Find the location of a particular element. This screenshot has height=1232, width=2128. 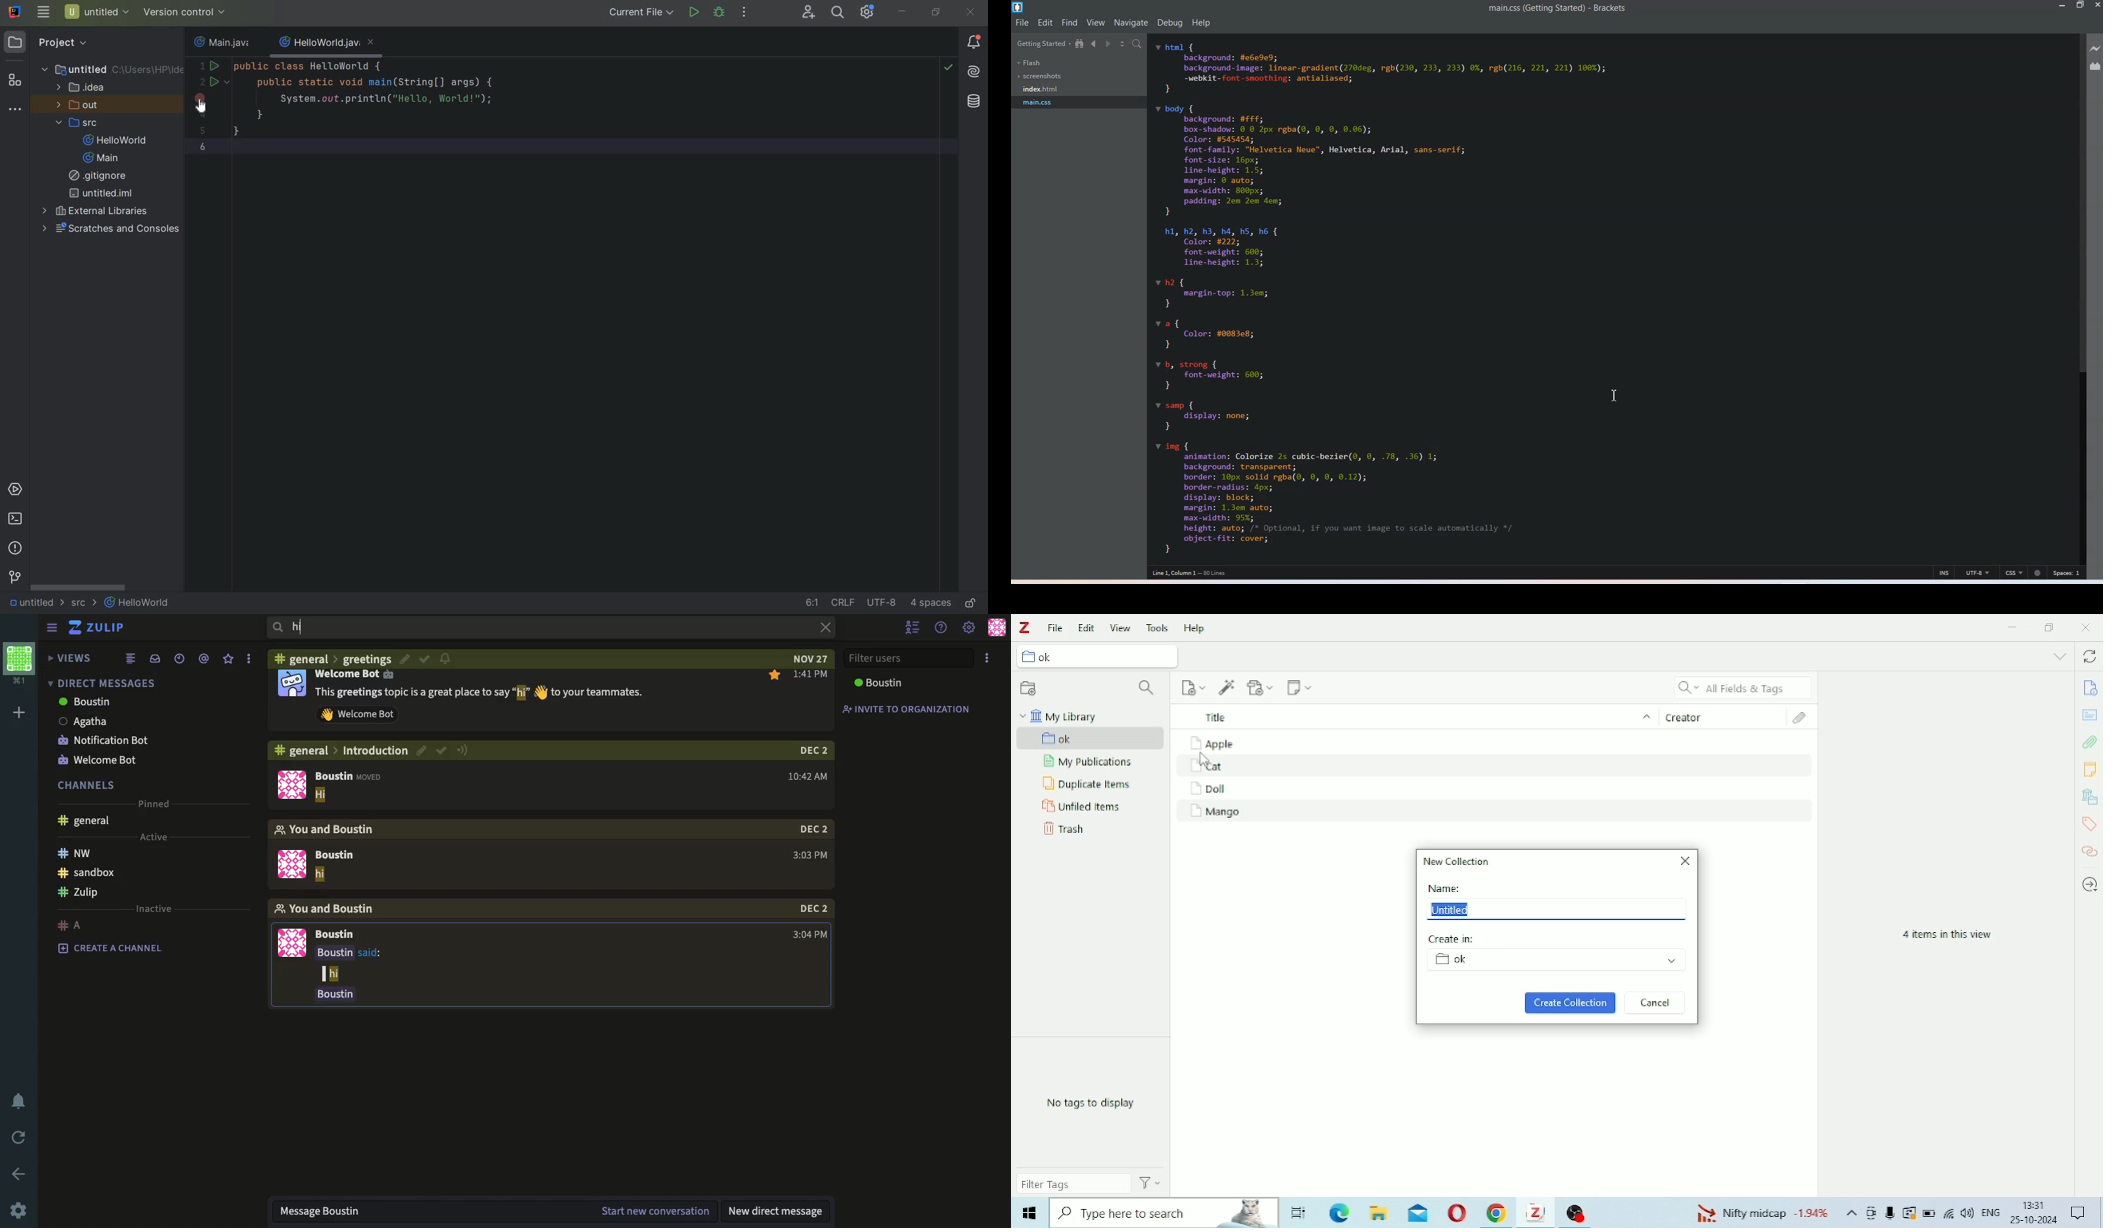

Add Attachment is located at coordinates (1262, 687).